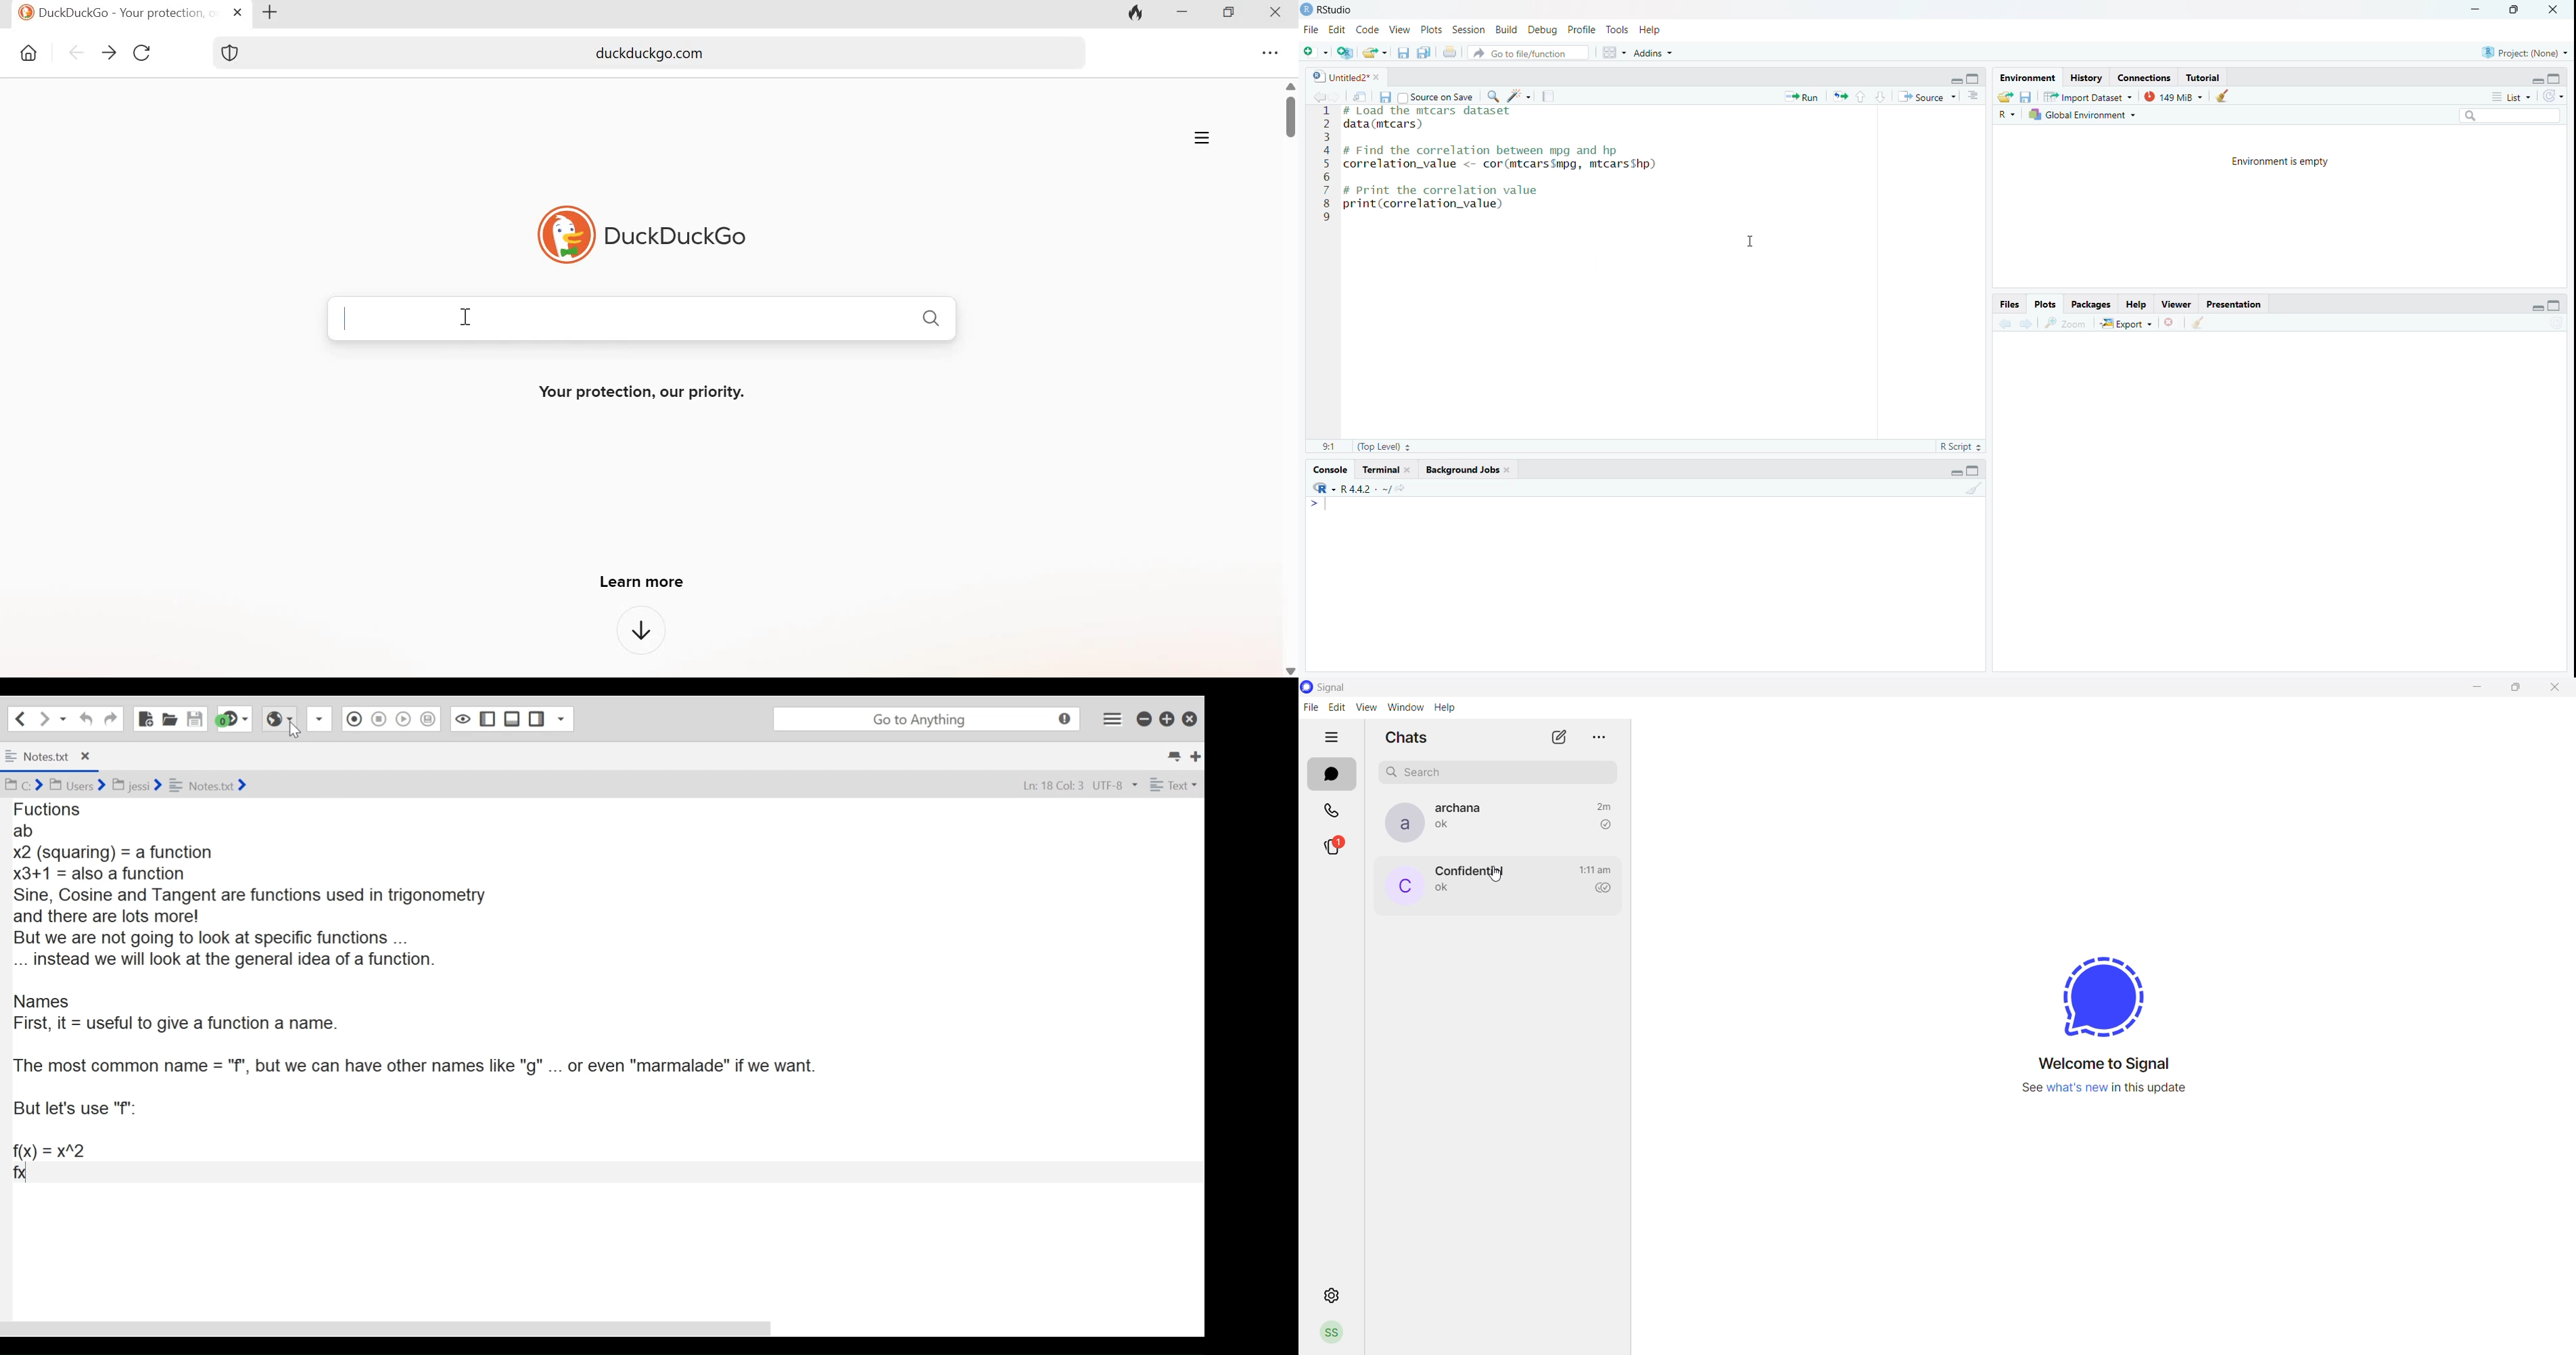  Describe the element at coordinates (1498, 172) in the screenshot. I see `Te Tyee SRT SILER Serger
data(mtcars)

# Find the correlation between mpg and hp
correlation_value <- cor(mtcars$mpg, mtcarsShp)
# Print the correlation value
print(correlation_value)` at that location.